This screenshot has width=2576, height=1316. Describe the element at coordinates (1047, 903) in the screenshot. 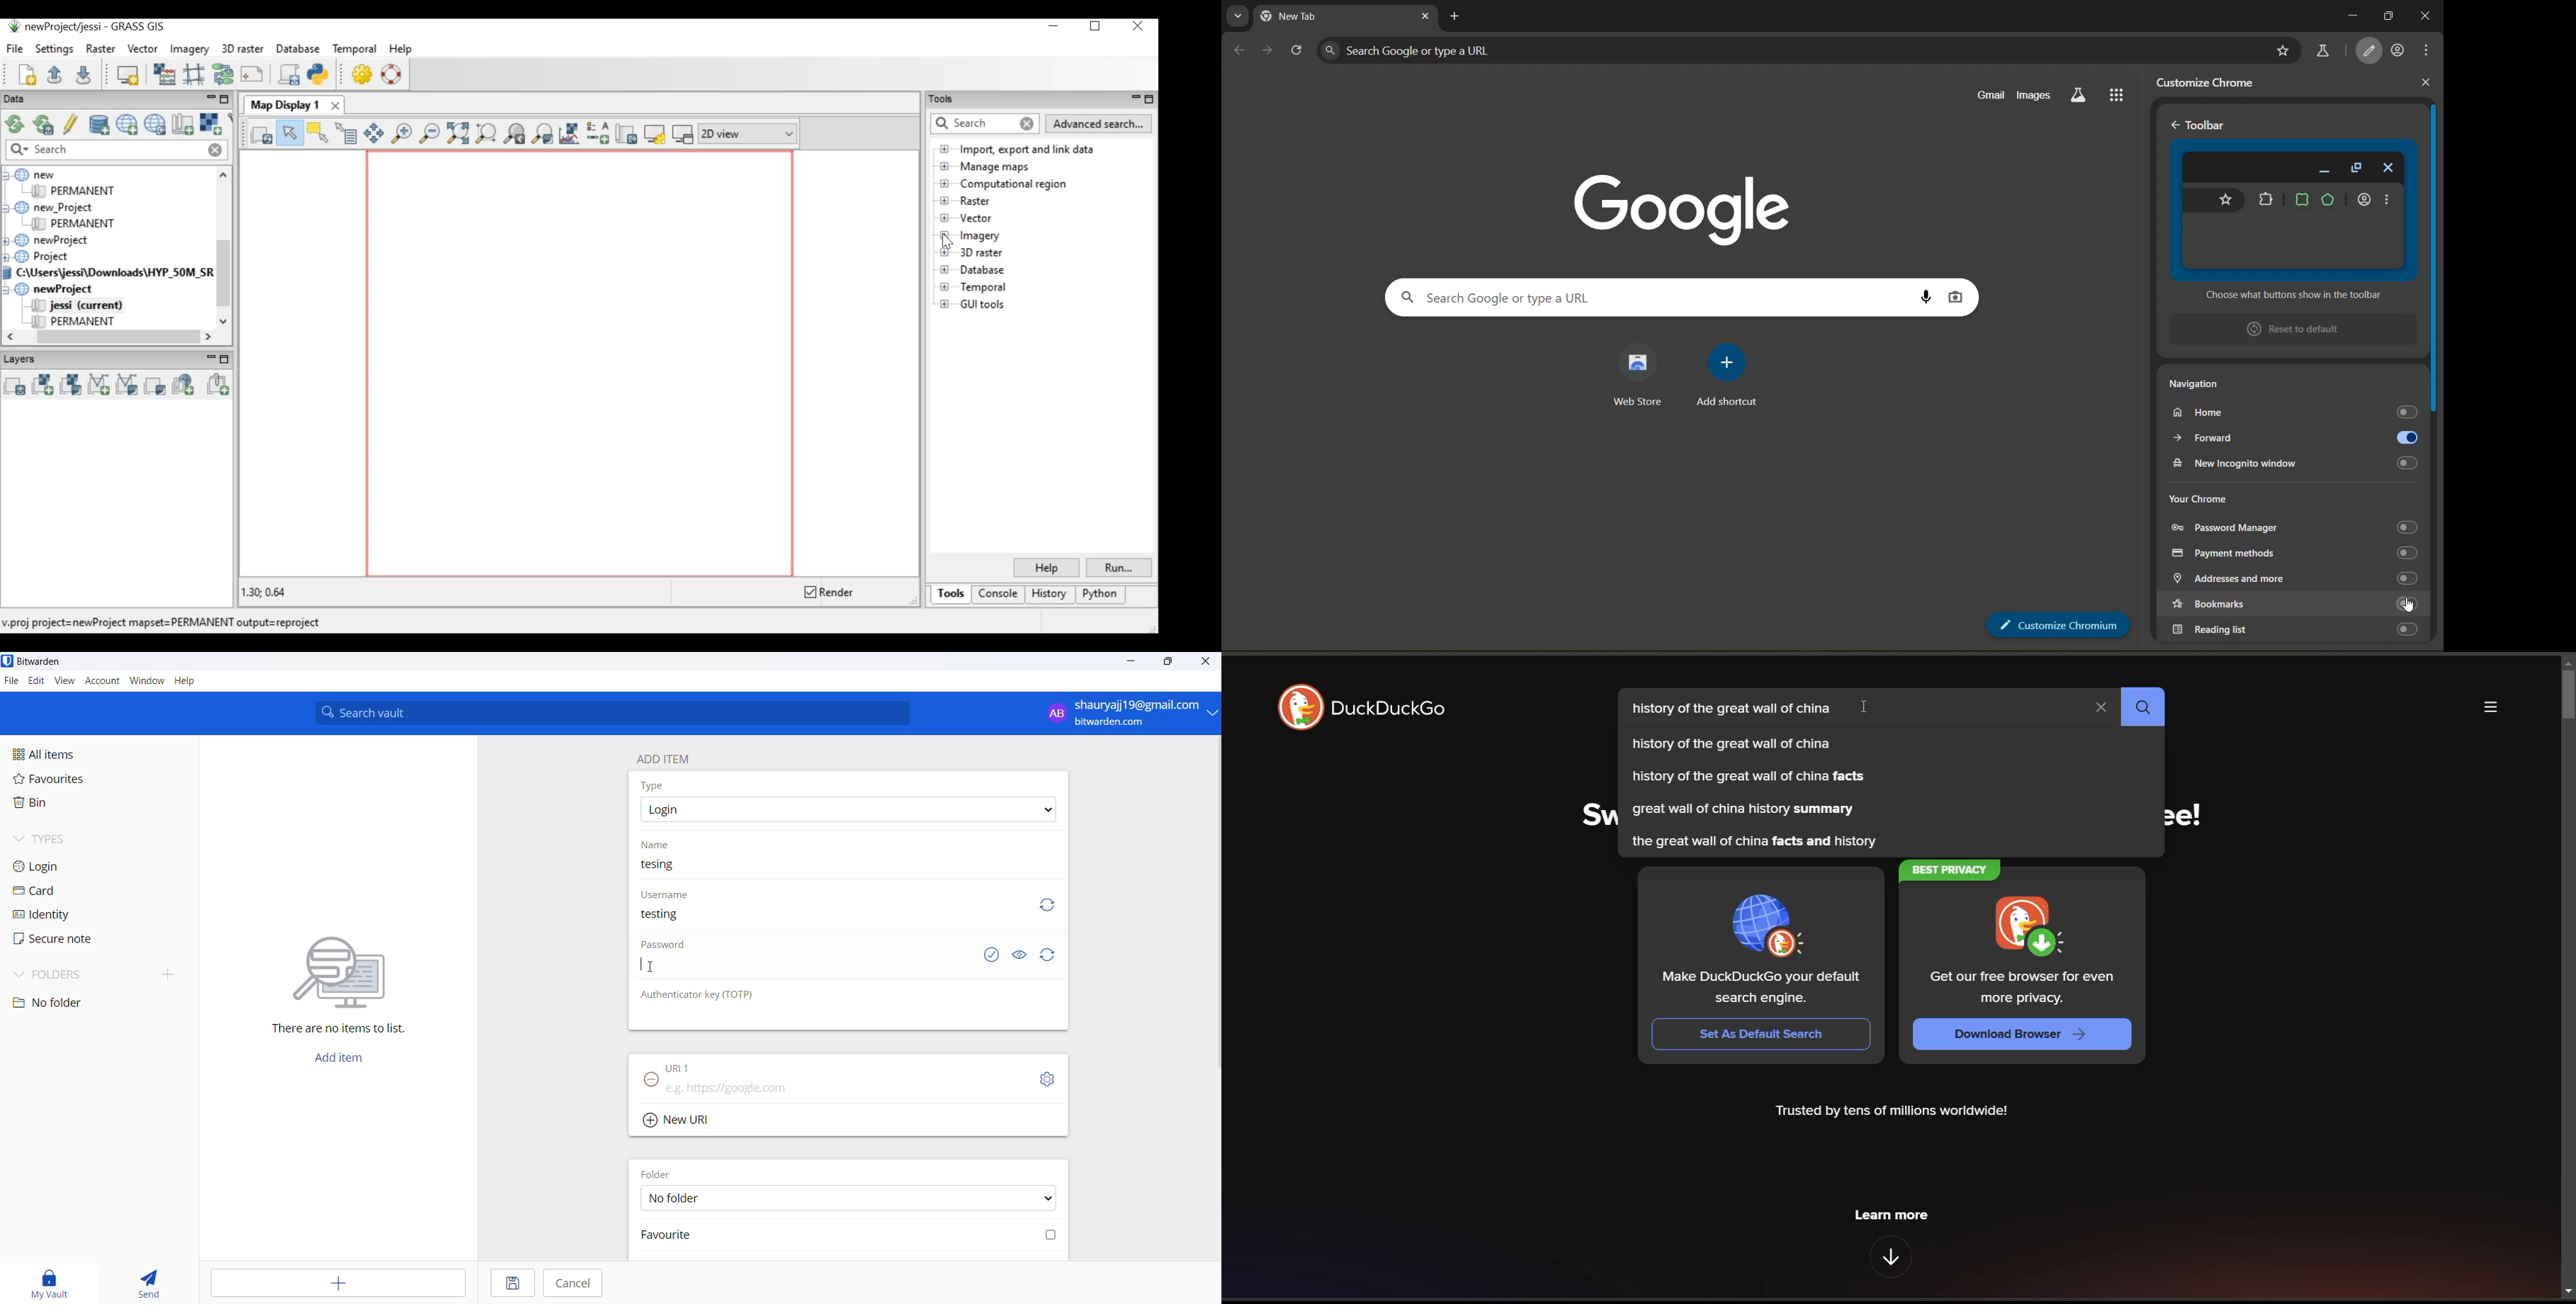

I see ` generate username` at that location.